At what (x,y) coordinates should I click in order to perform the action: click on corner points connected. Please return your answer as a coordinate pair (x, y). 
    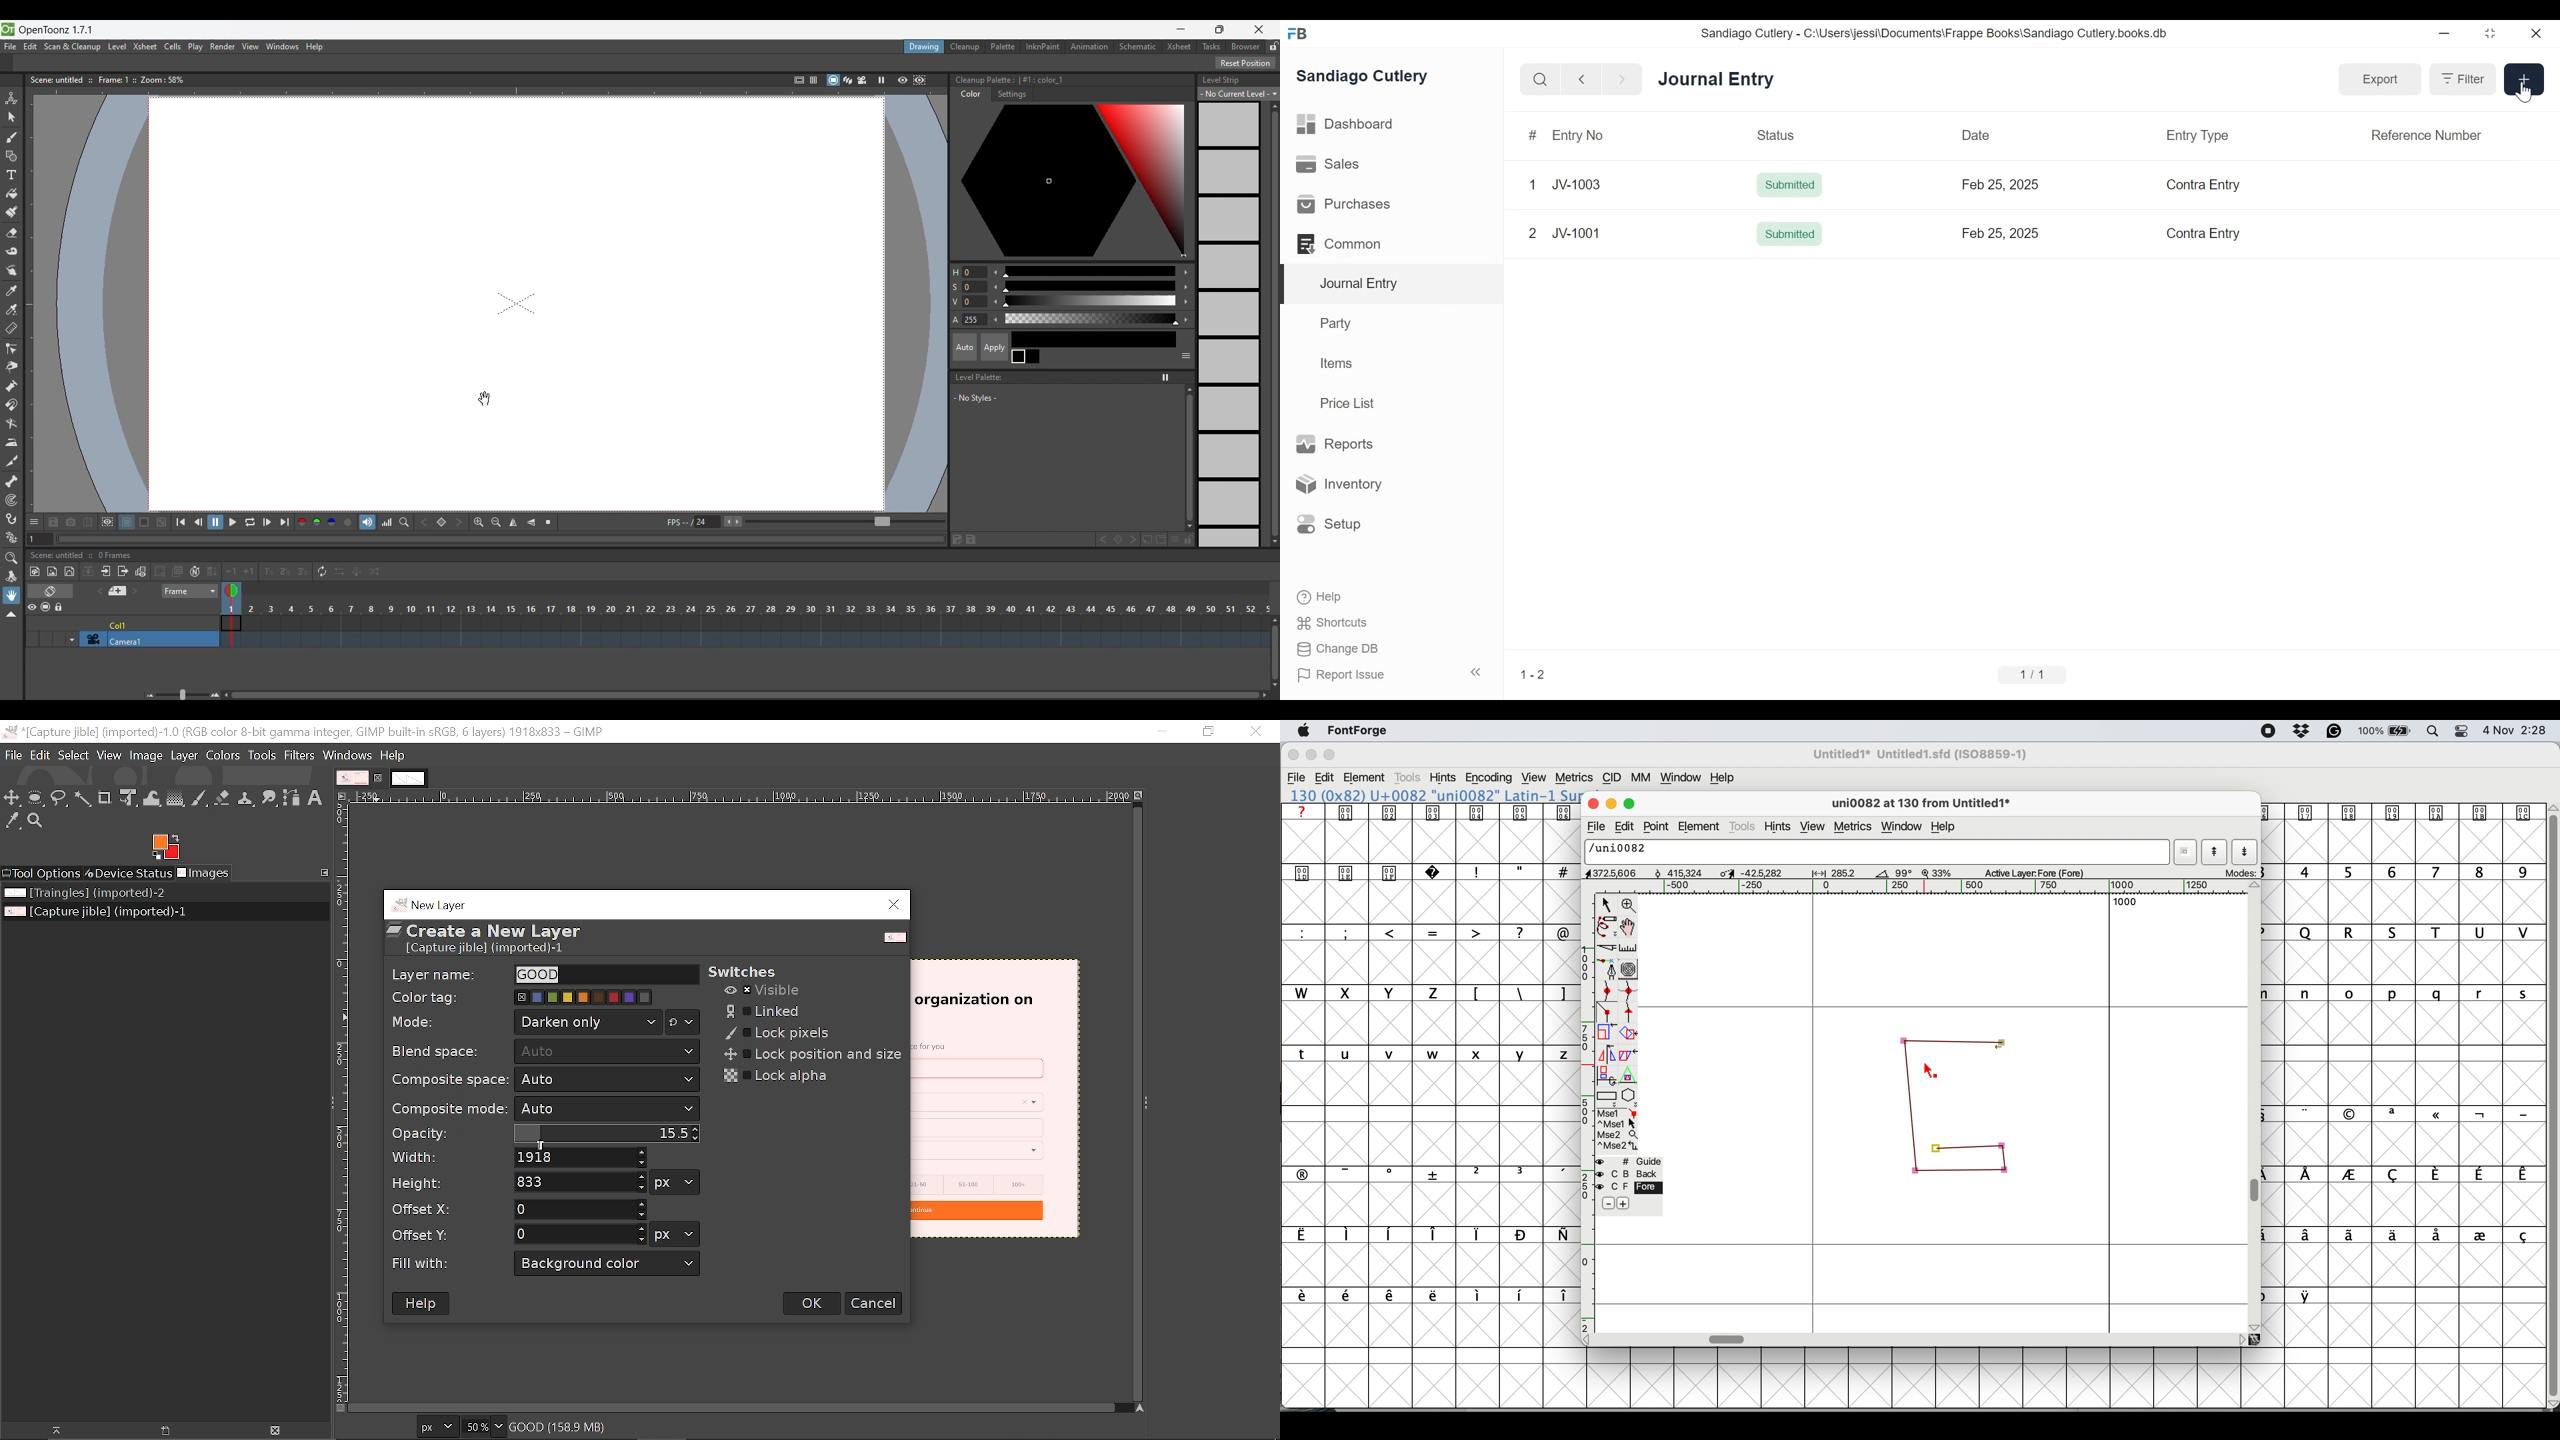
    Looking at the image, I should click on (1954, 1173).